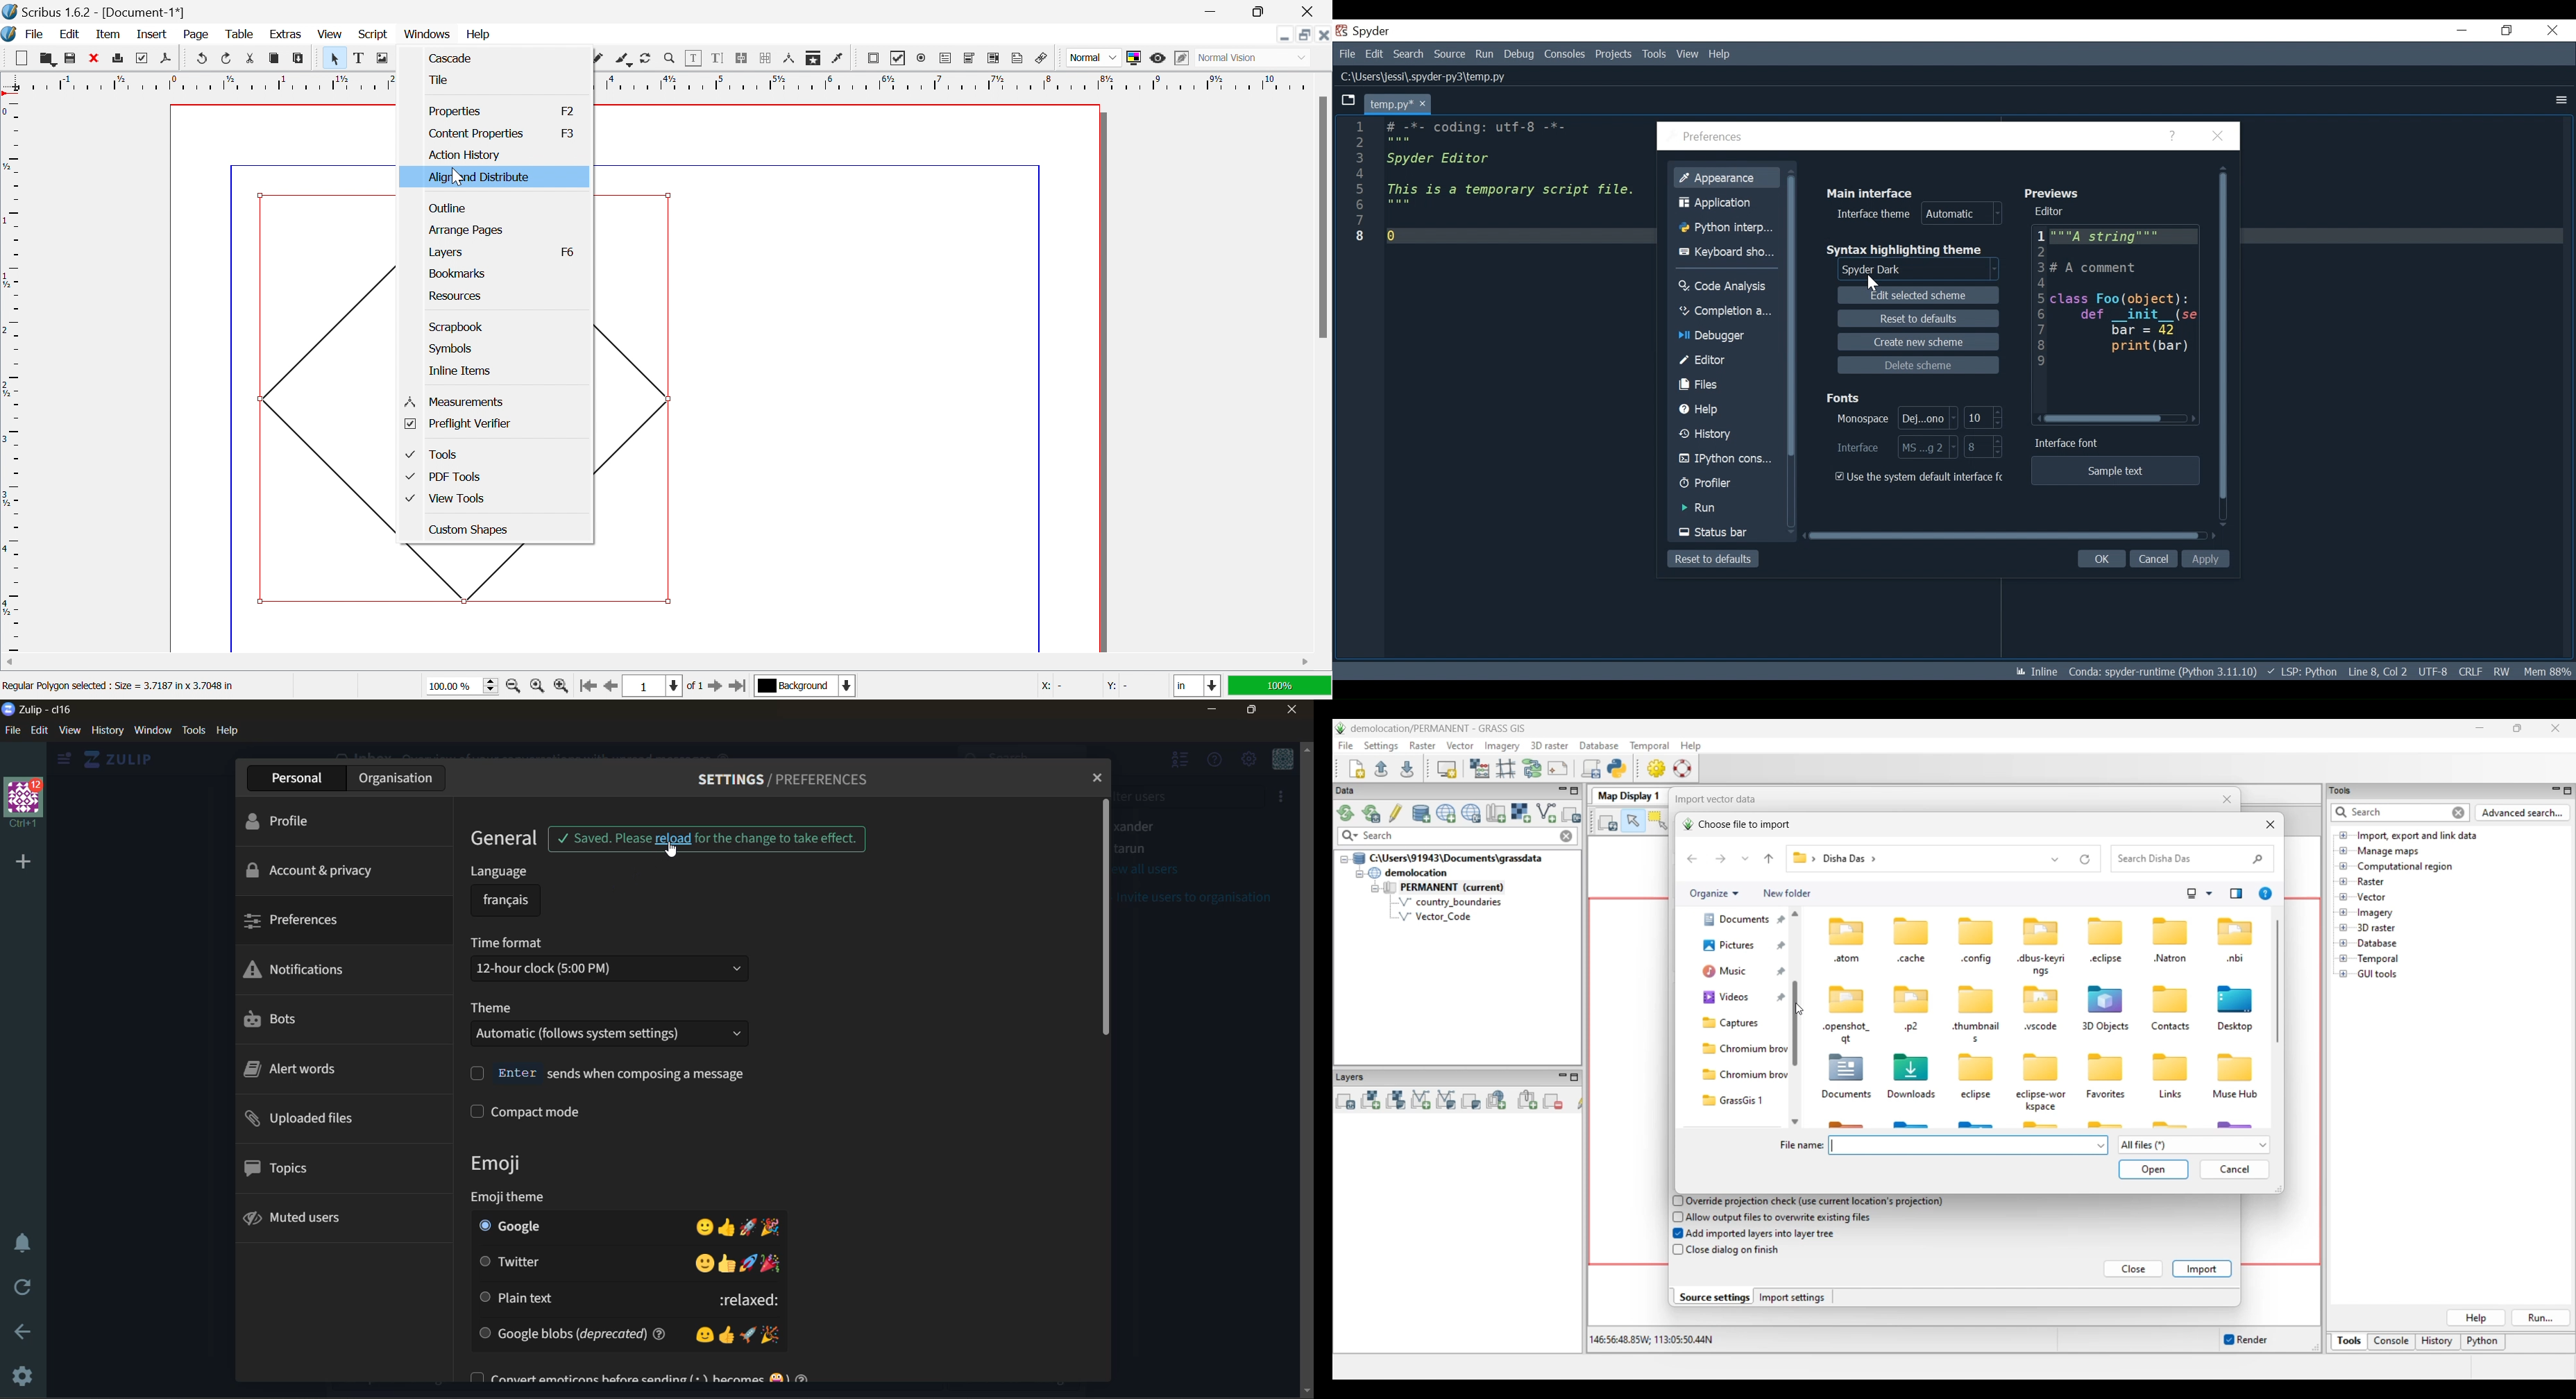 This screenshot has width=2576, height=1400. I want to click on shape, so click(643, 397).